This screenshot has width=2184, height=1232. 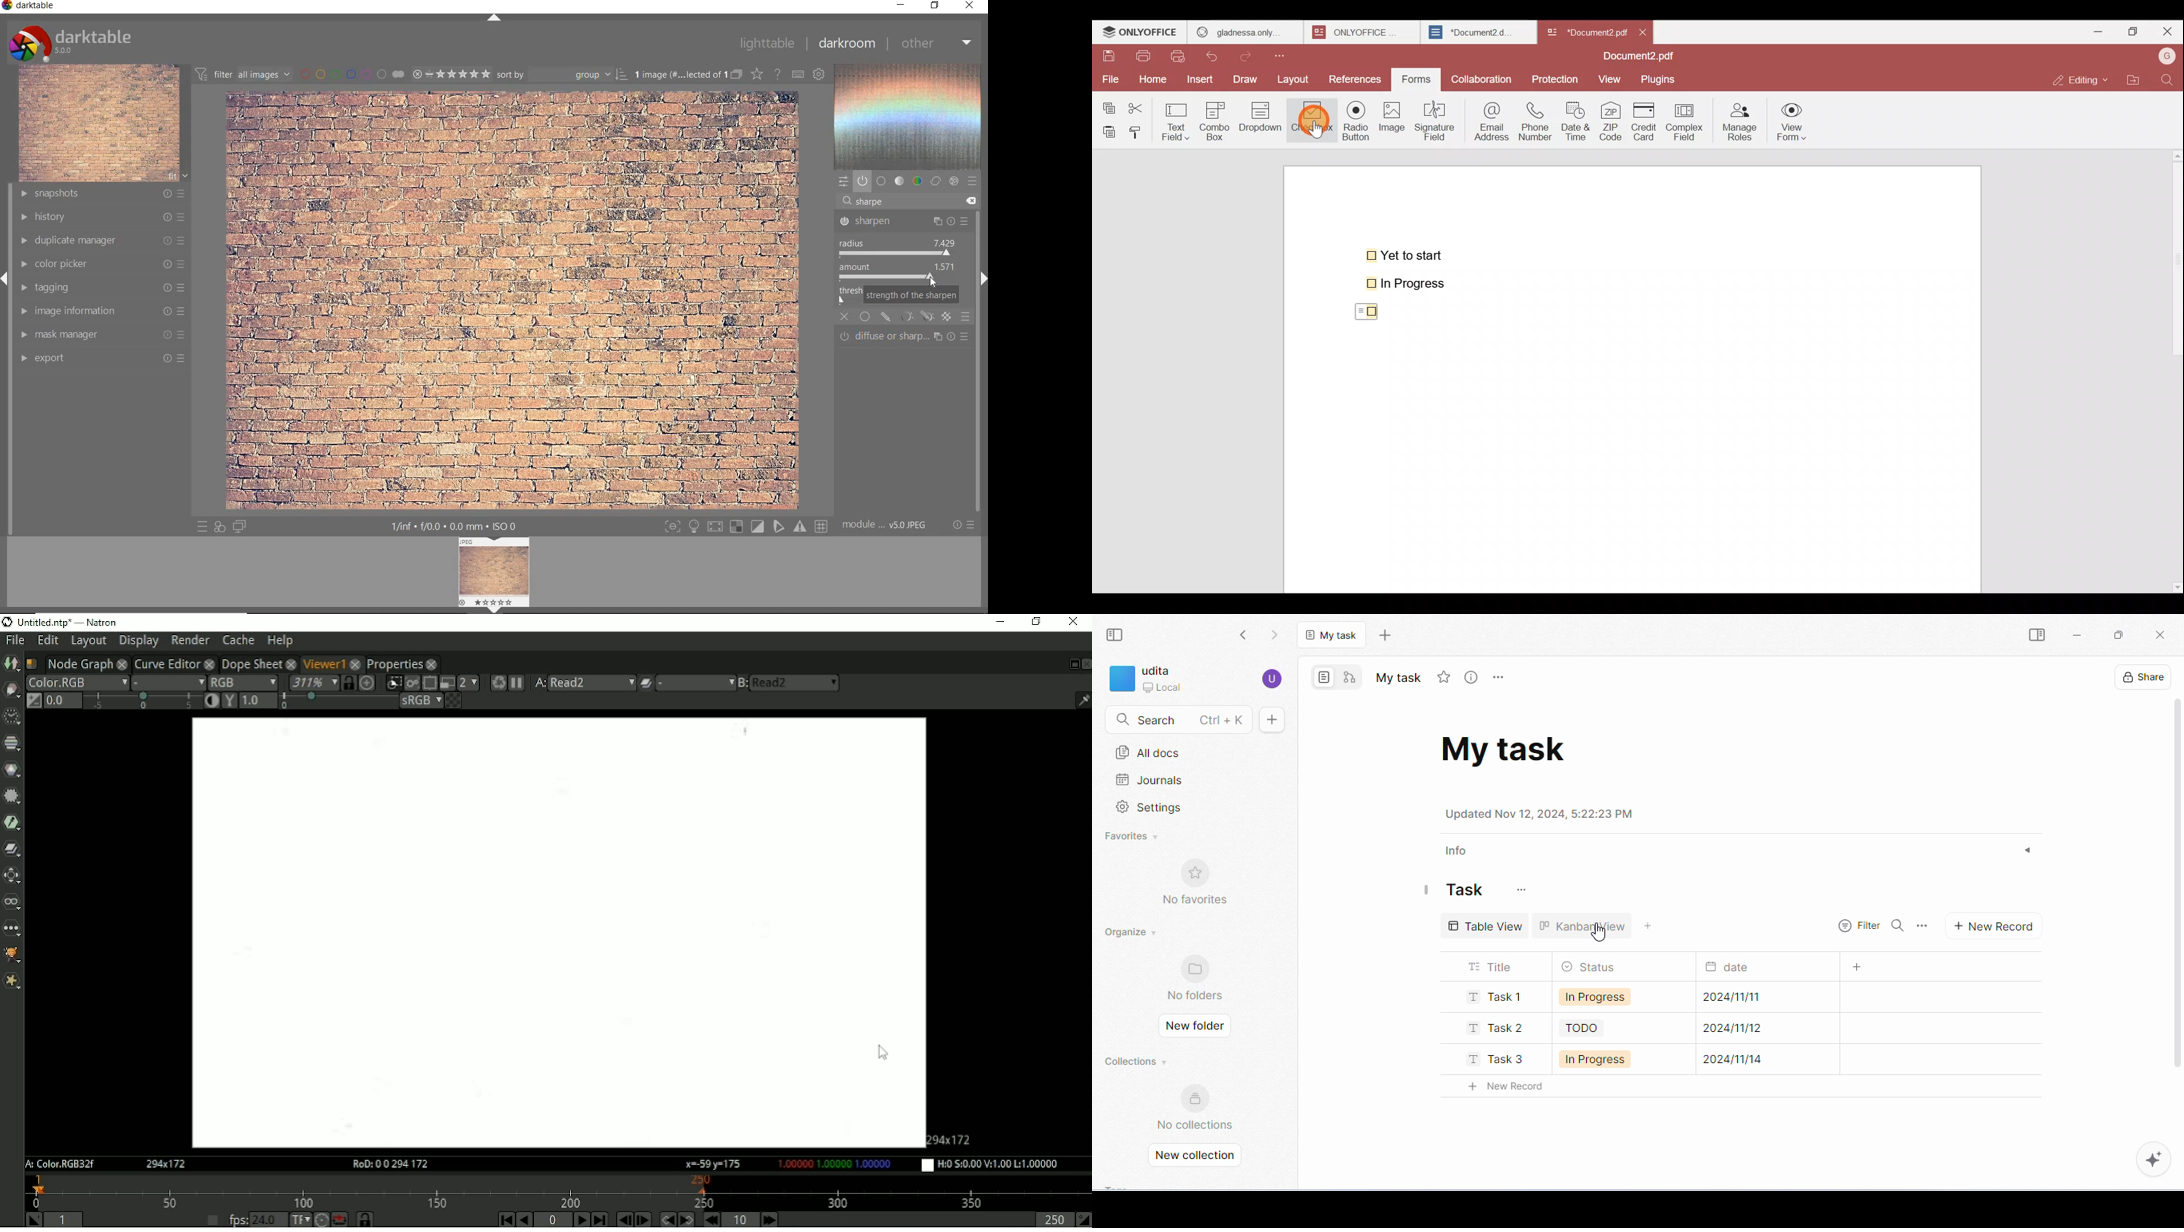 I want to click on View form, so click(x=1794, y=122).